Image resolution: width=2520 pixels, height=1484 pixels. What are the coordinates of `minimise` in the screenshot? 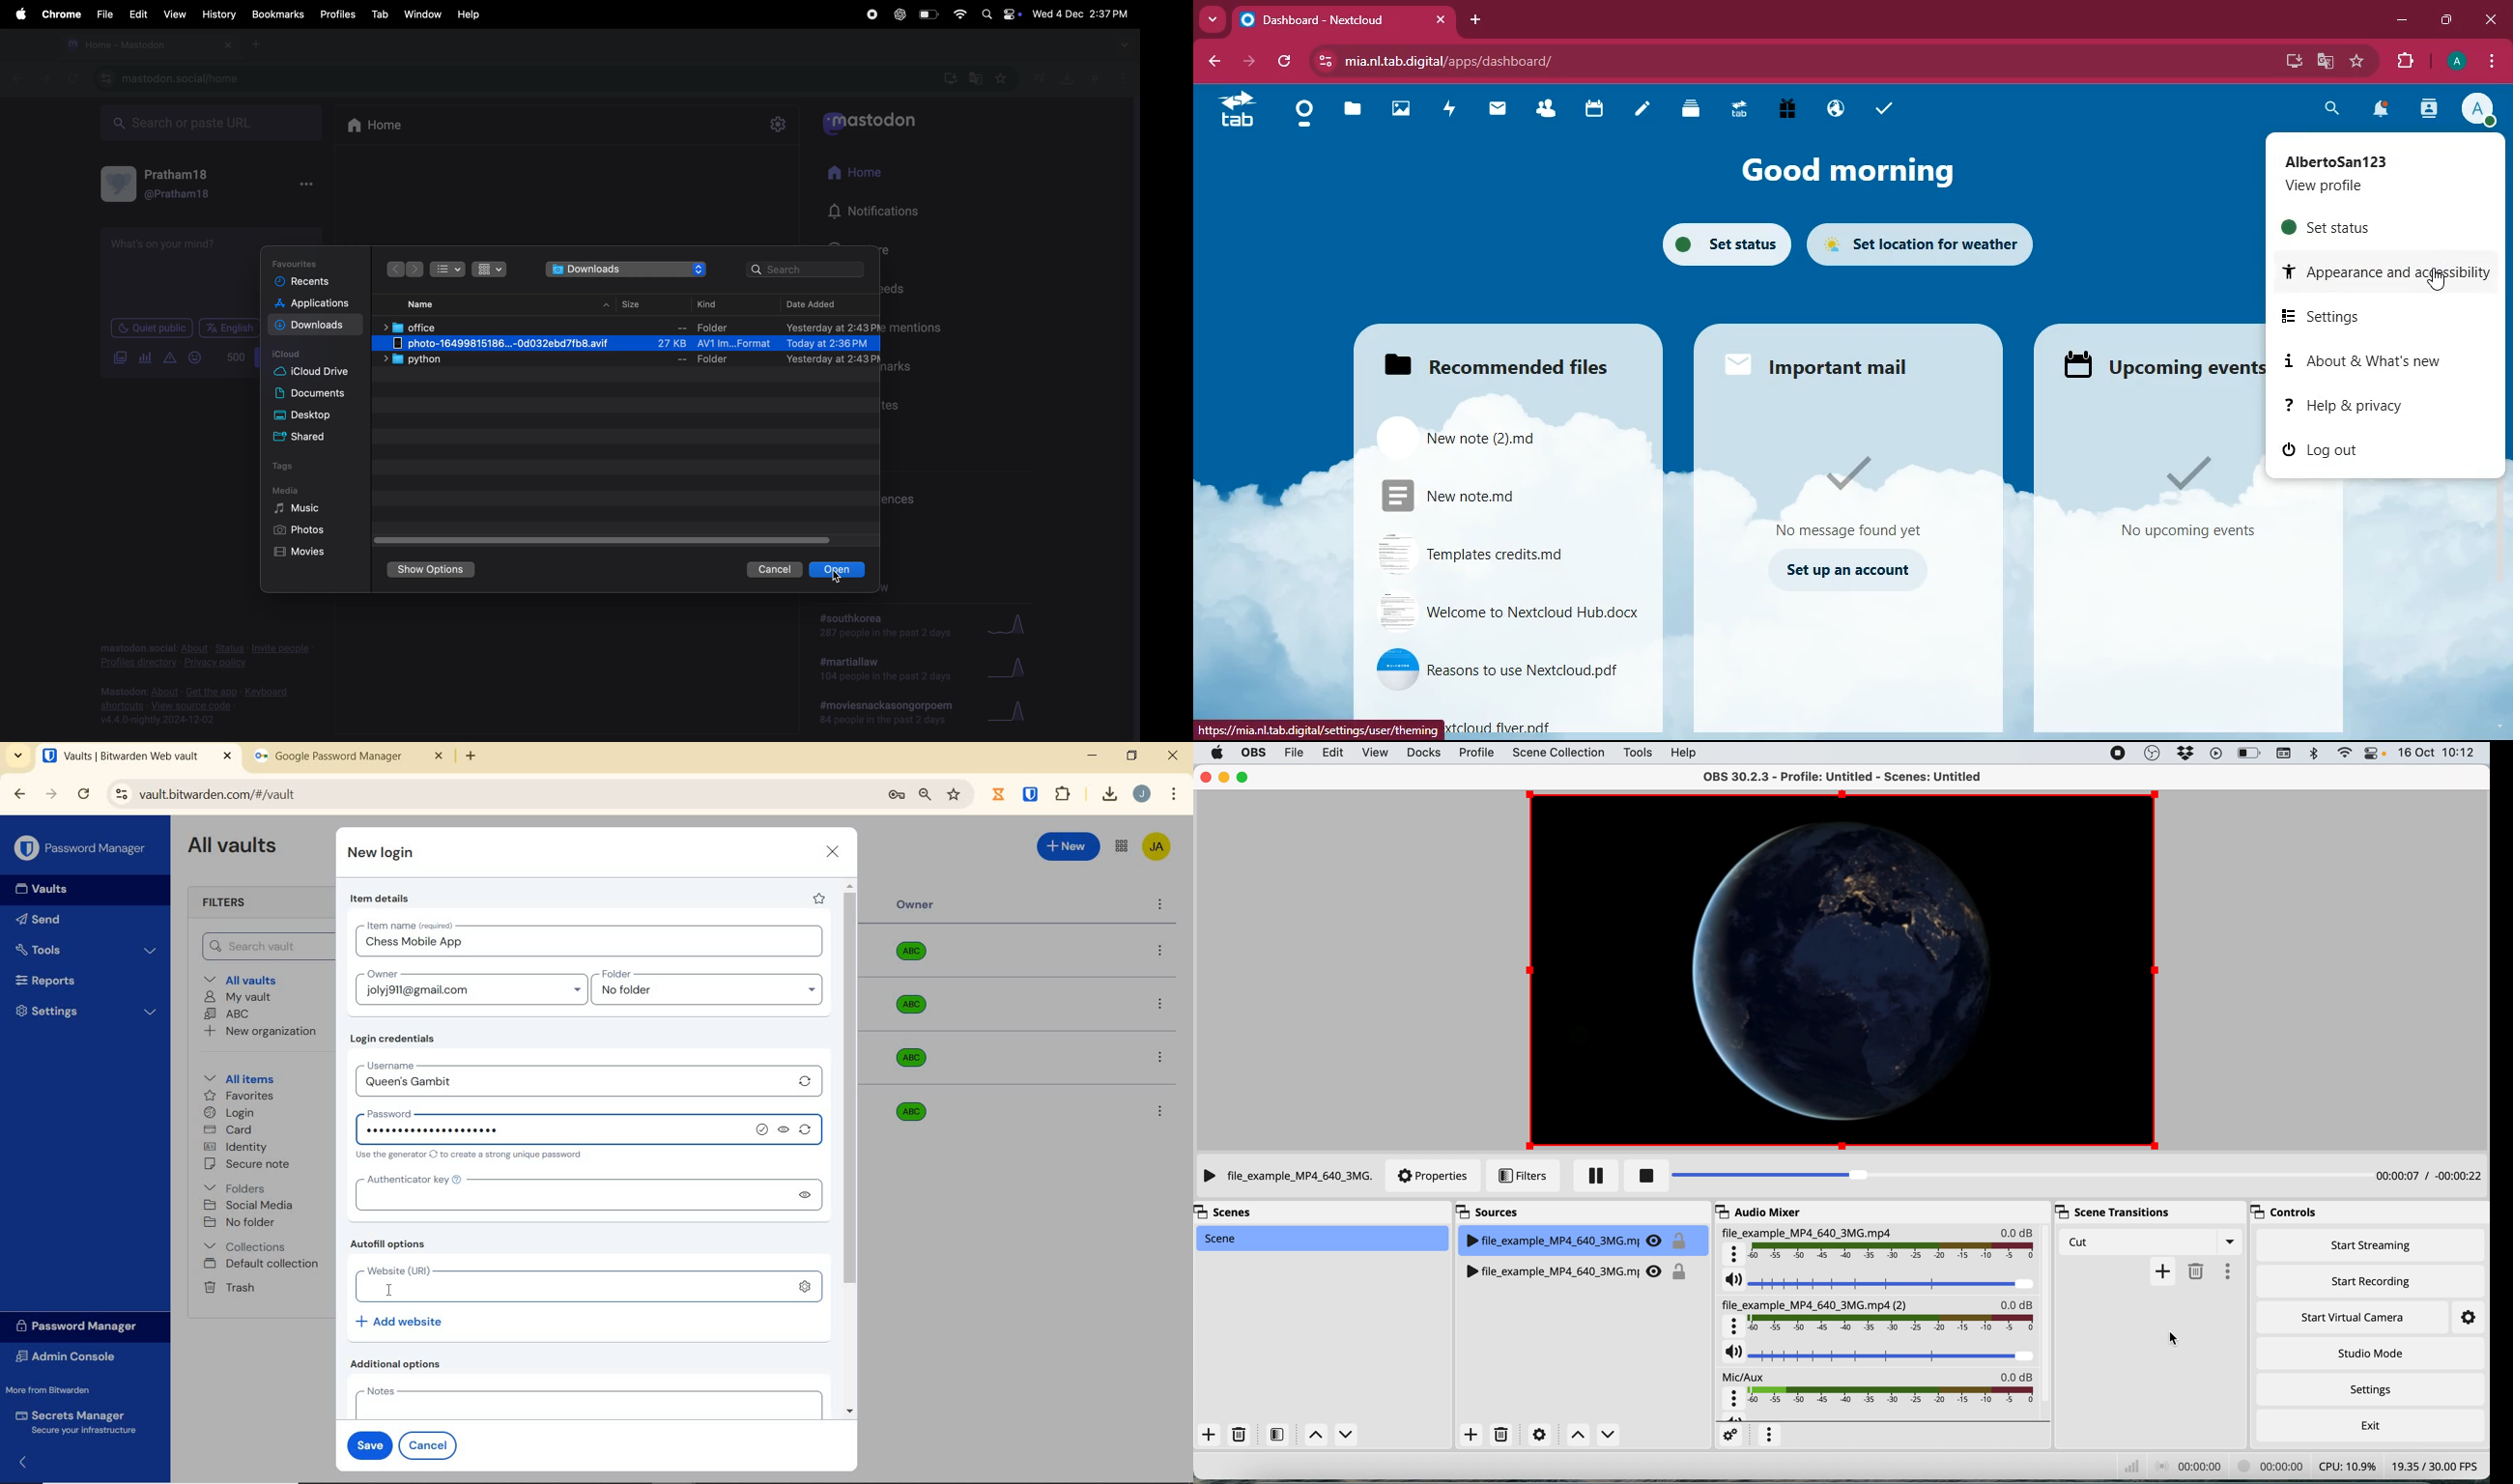 It's located at (1225, 778).